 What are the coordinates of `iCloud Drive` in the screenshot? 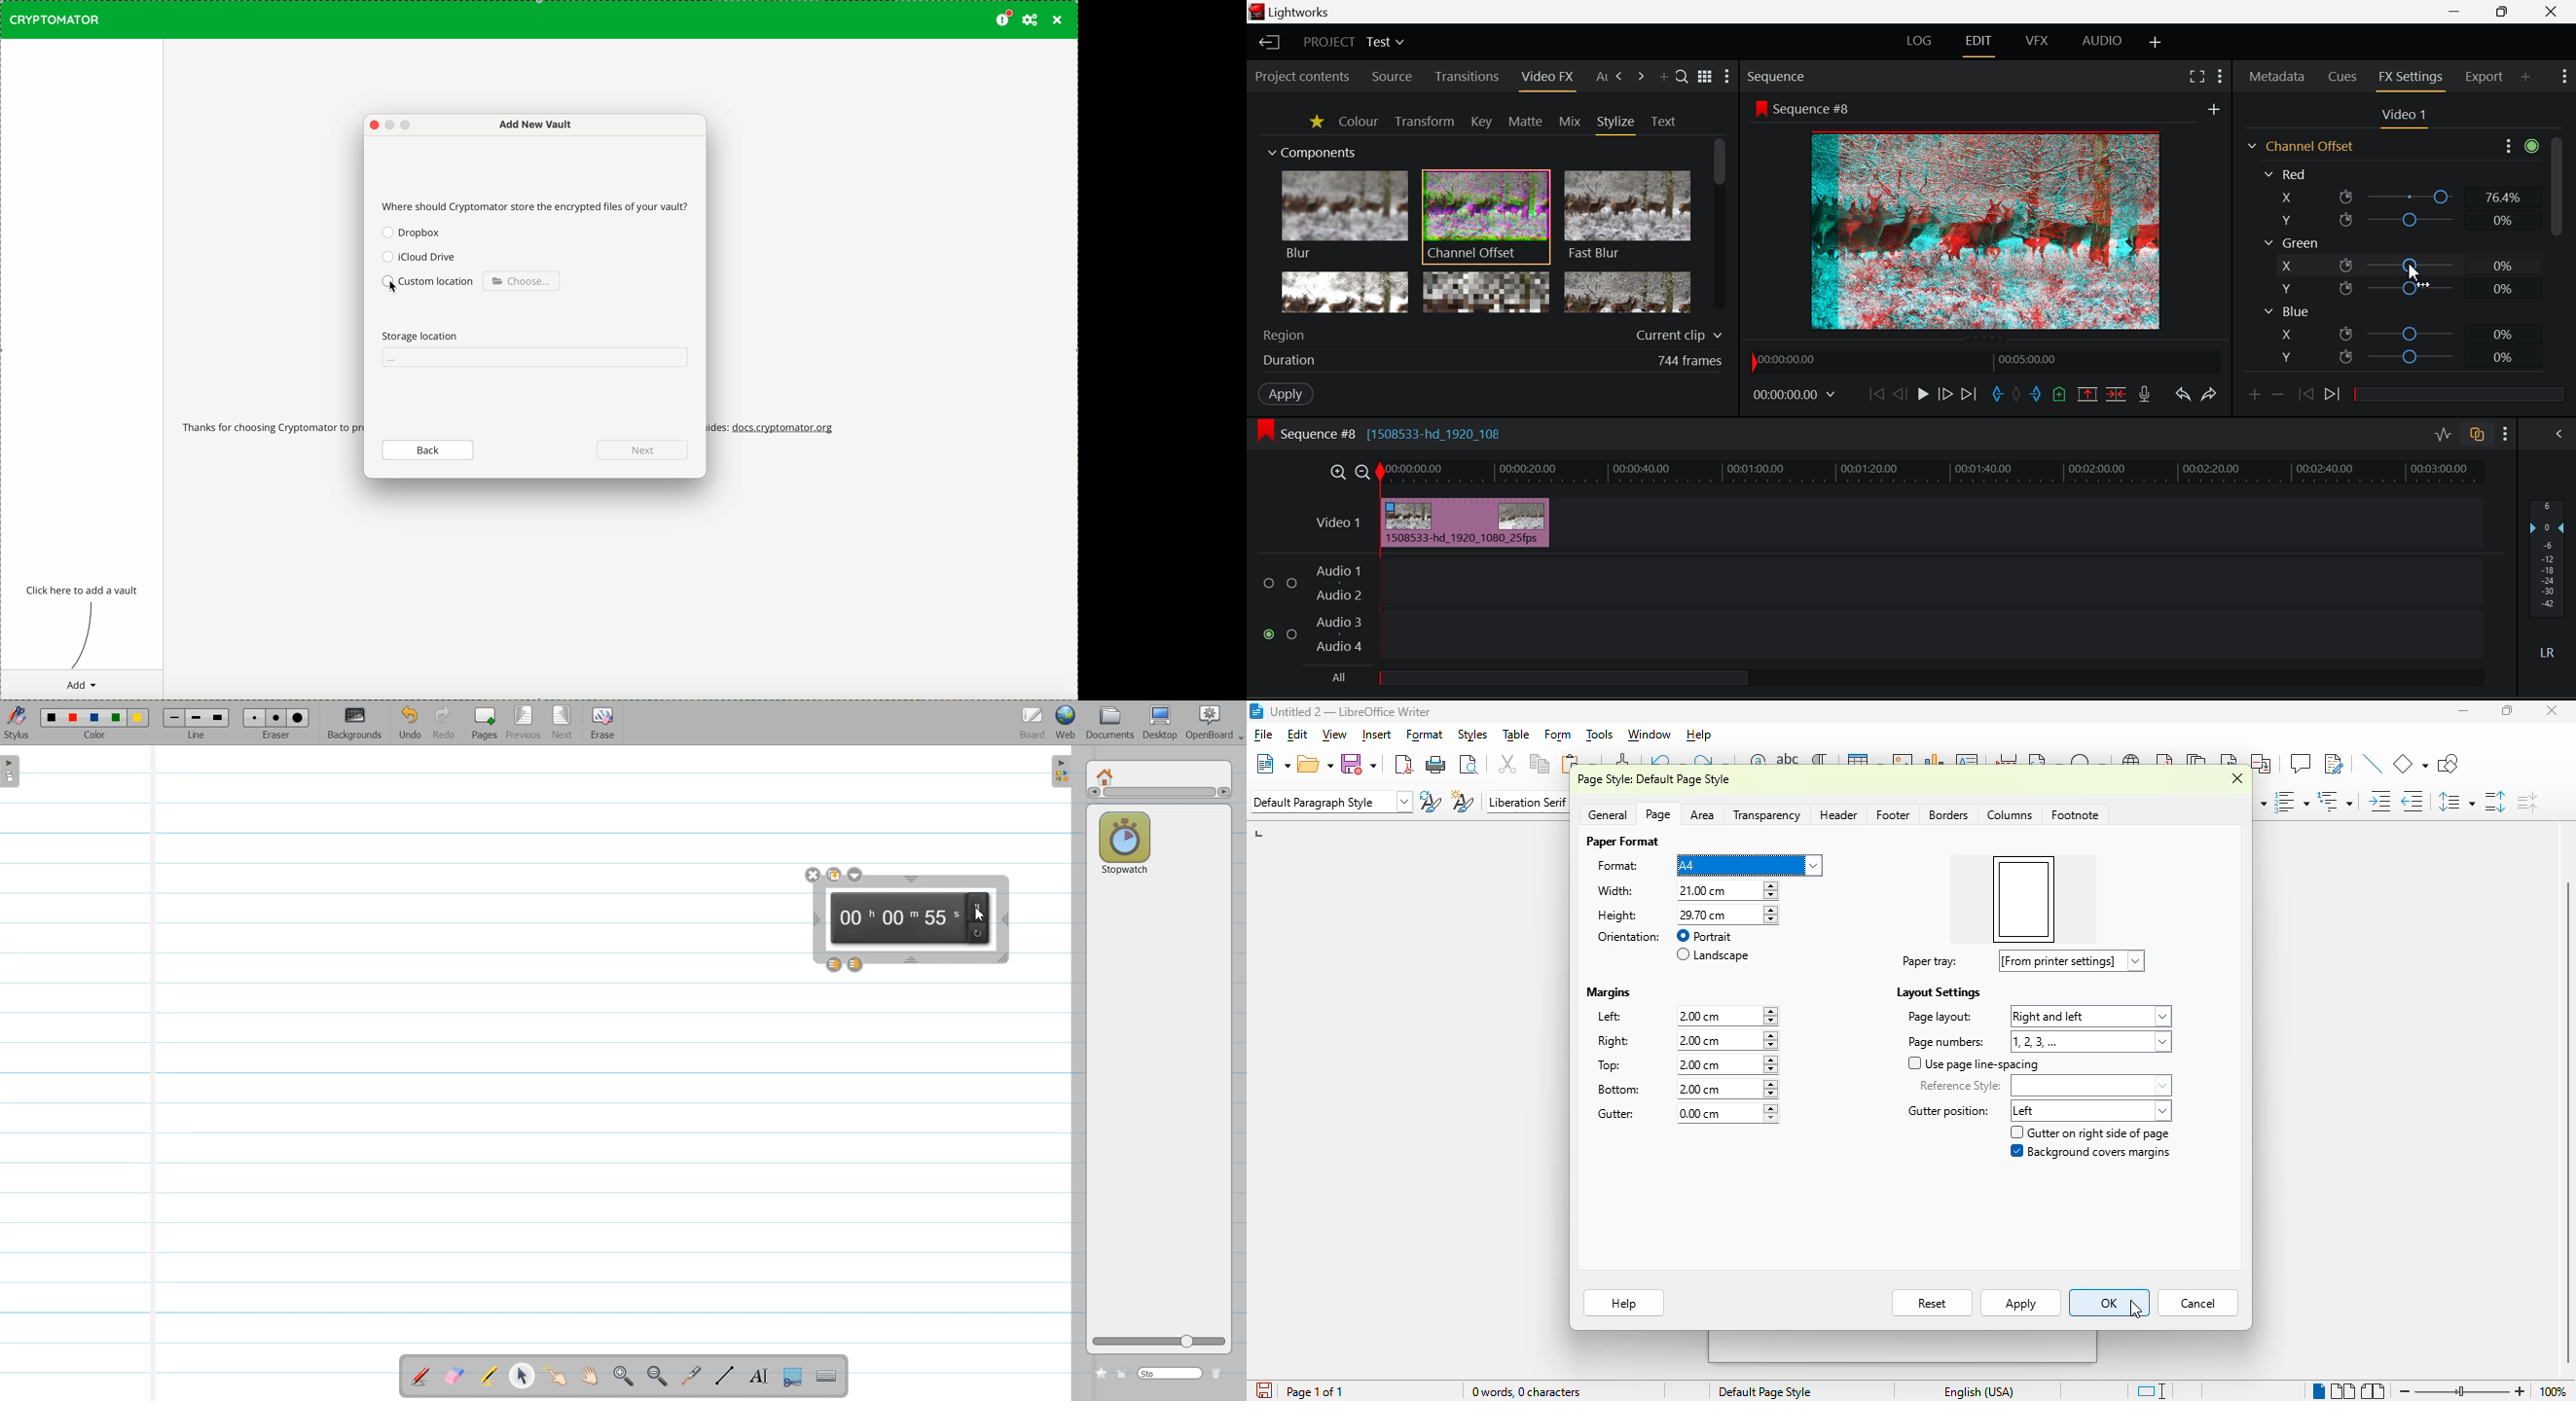 It's located at (419, 256).